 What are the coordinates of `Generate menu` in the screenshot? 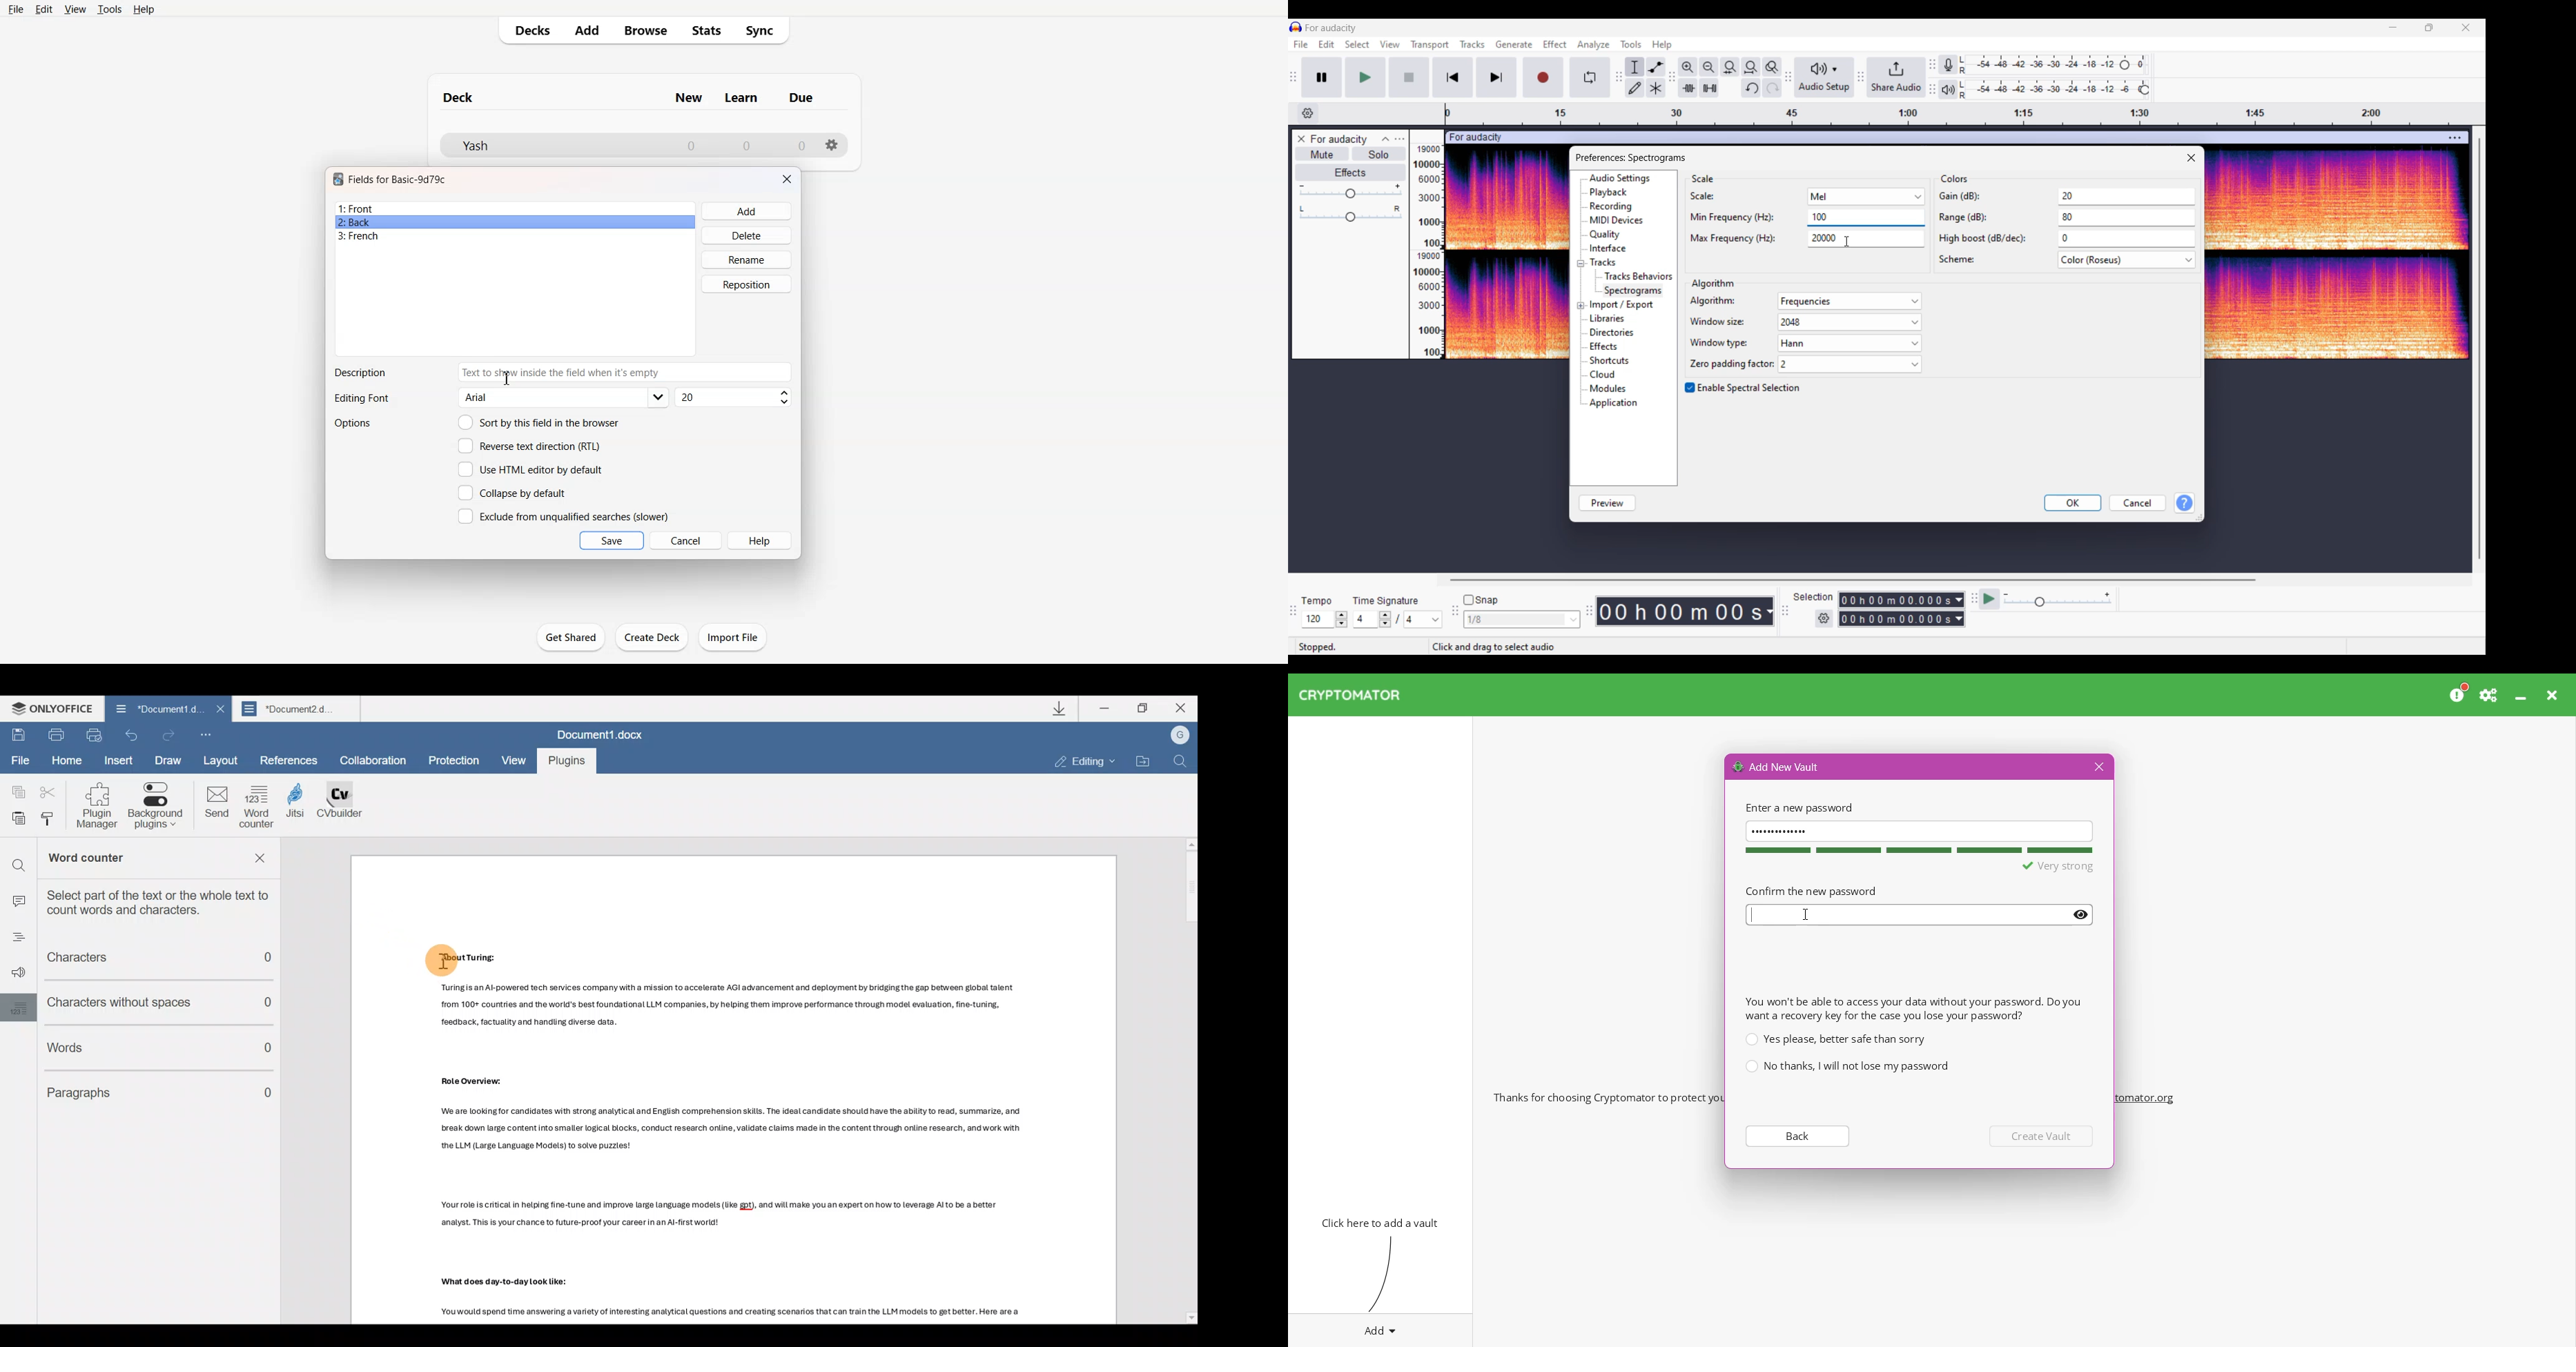 It's located at (1514, 44).